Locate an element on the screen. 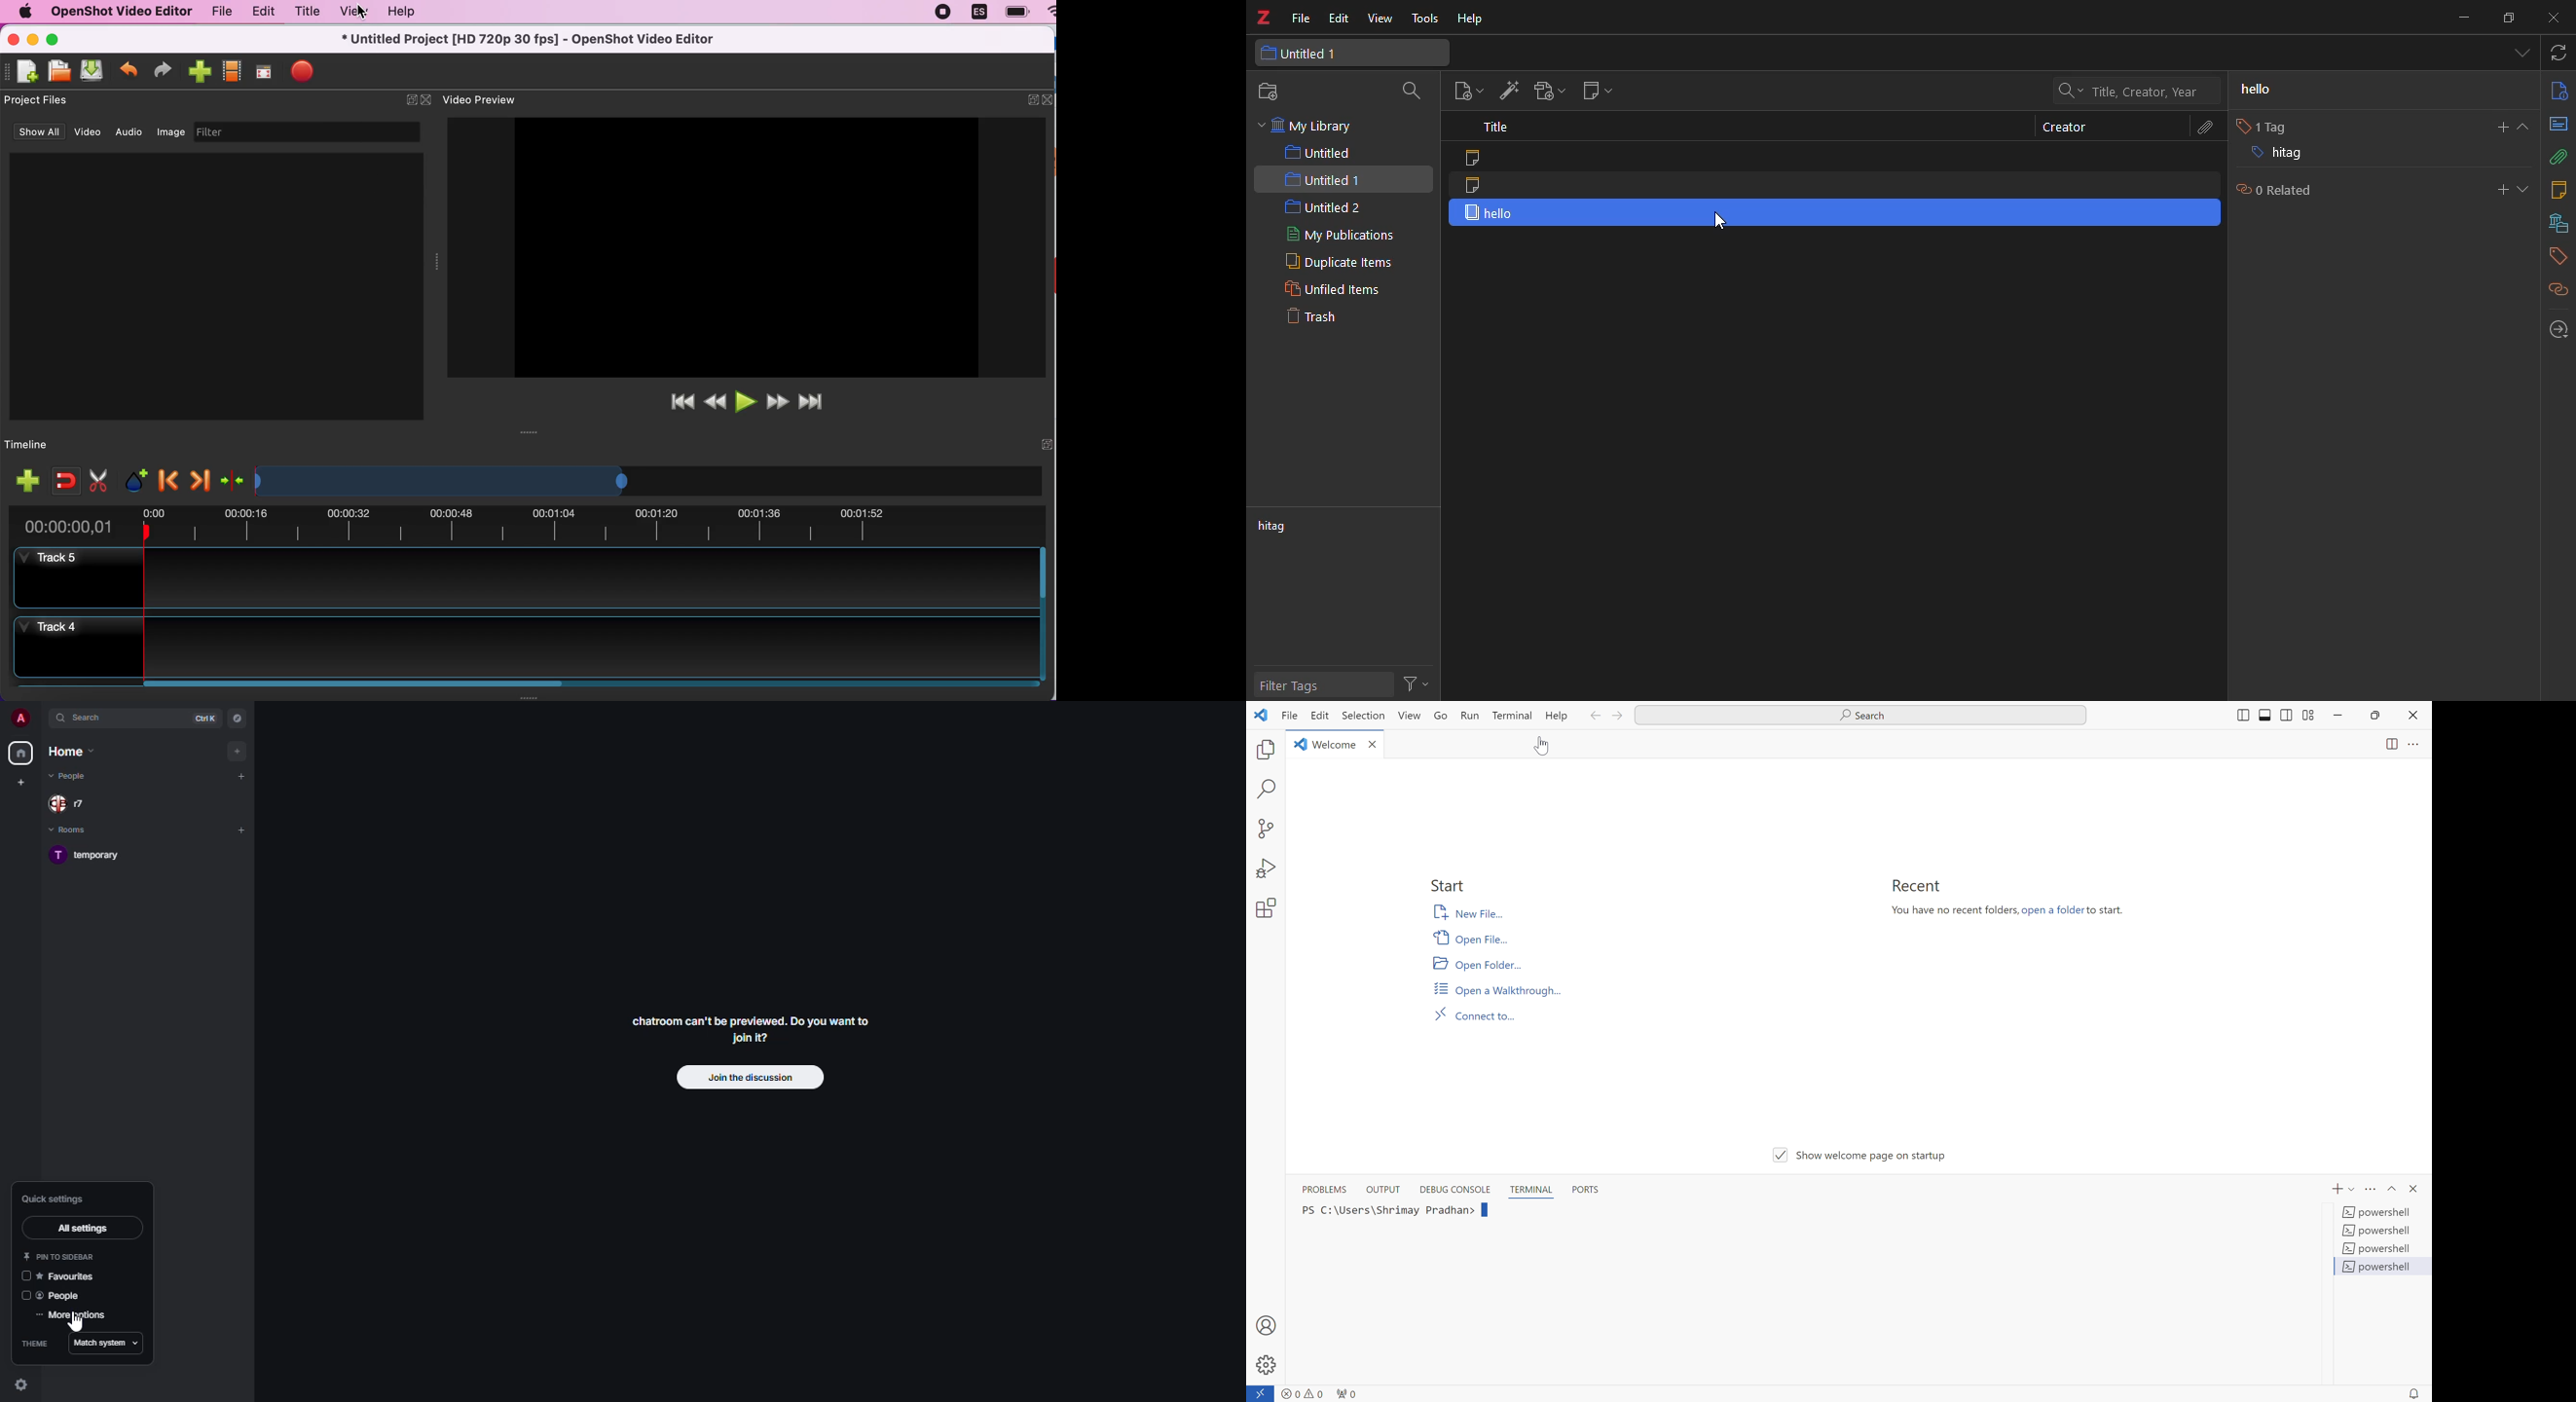  center the timeline is located at coordinates (233, 478).